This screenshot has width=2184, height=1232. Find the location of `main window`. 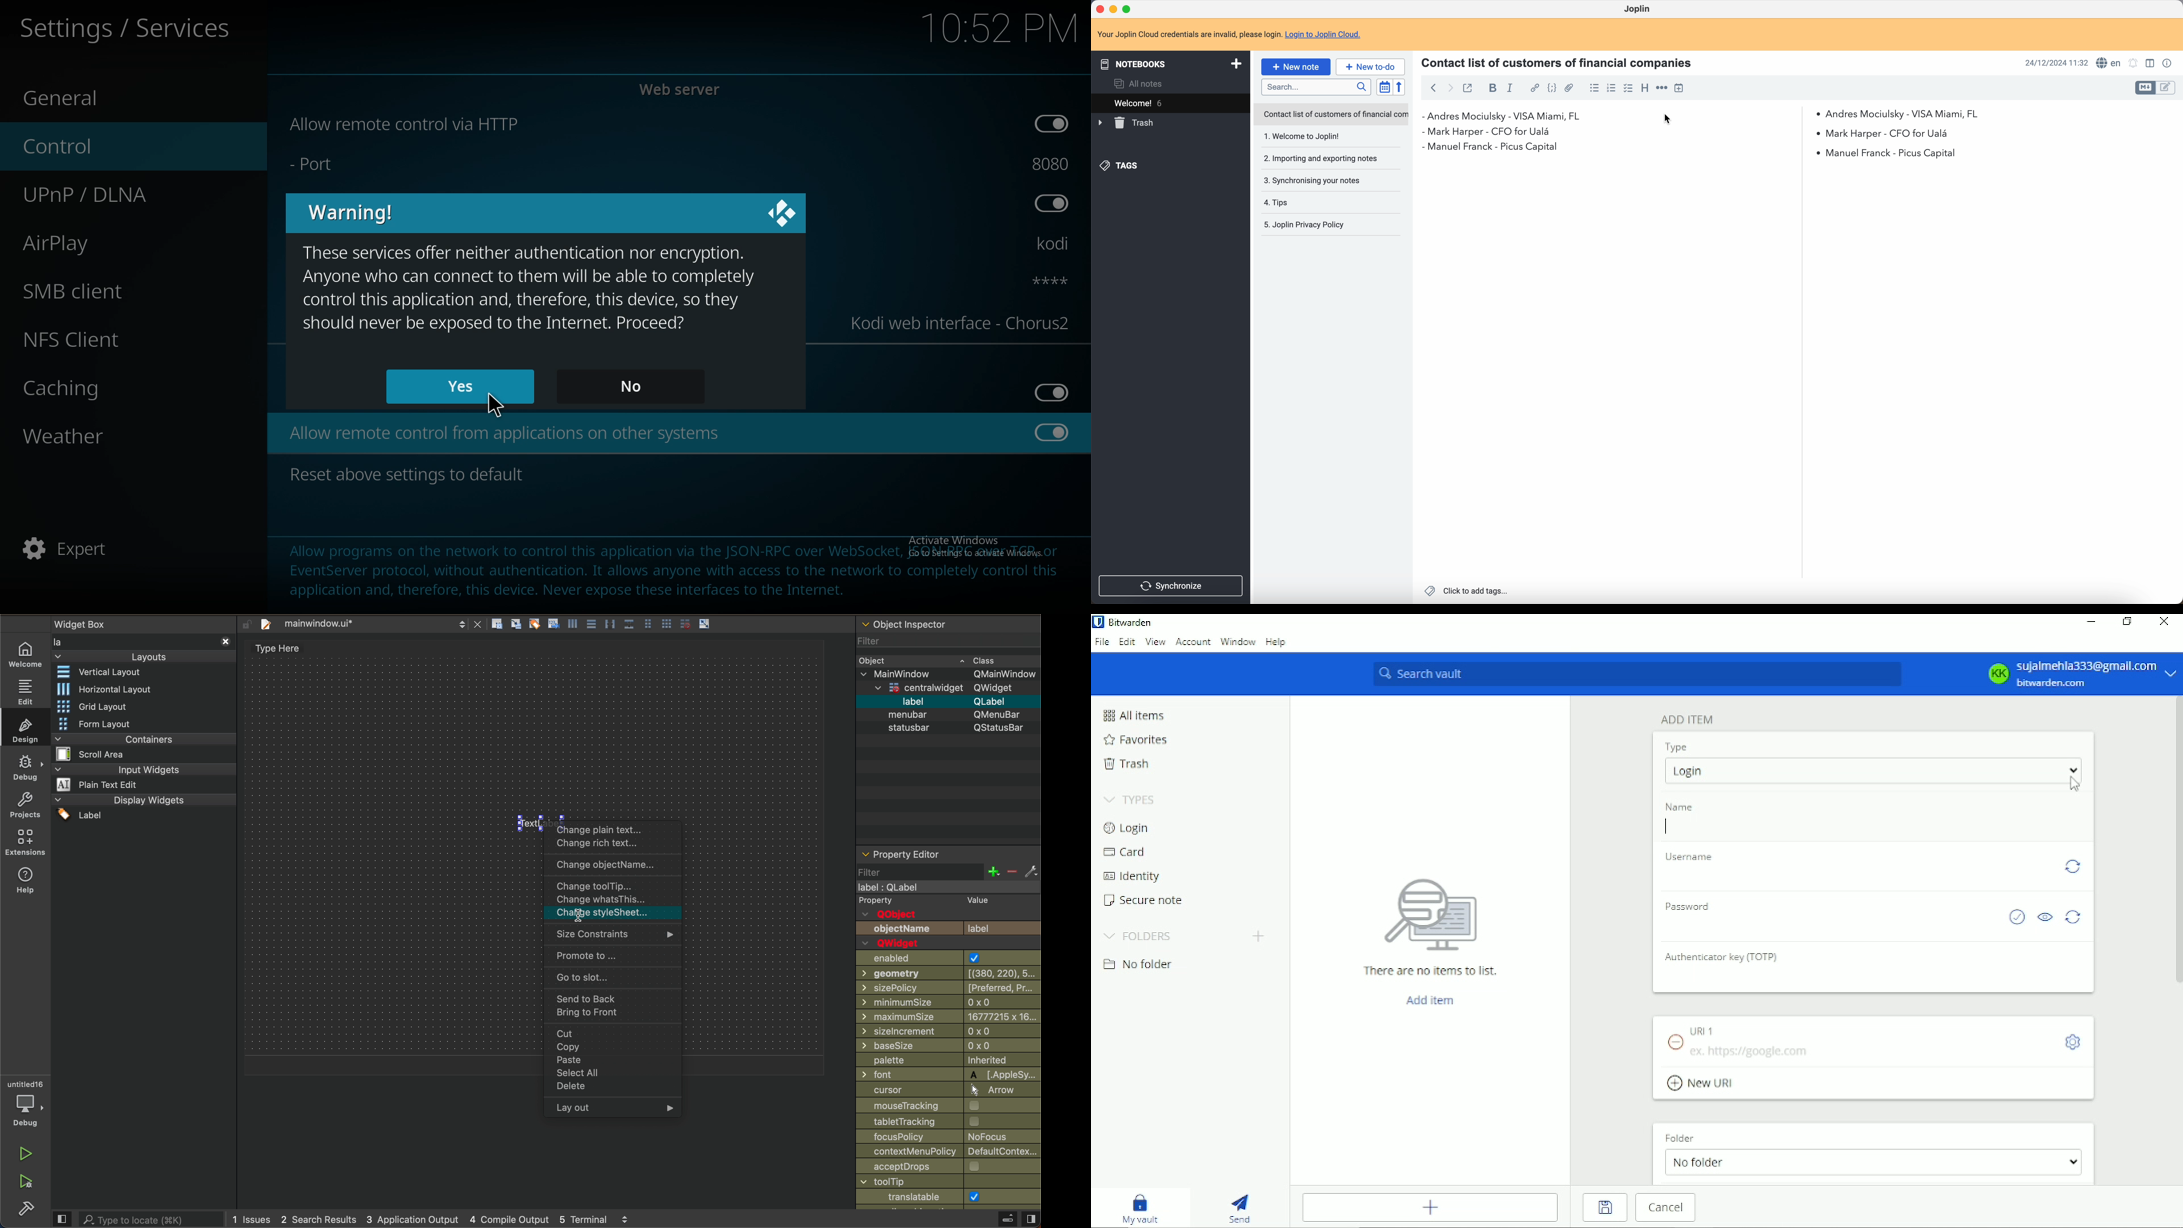

main window is located at coordinates (948, 675).